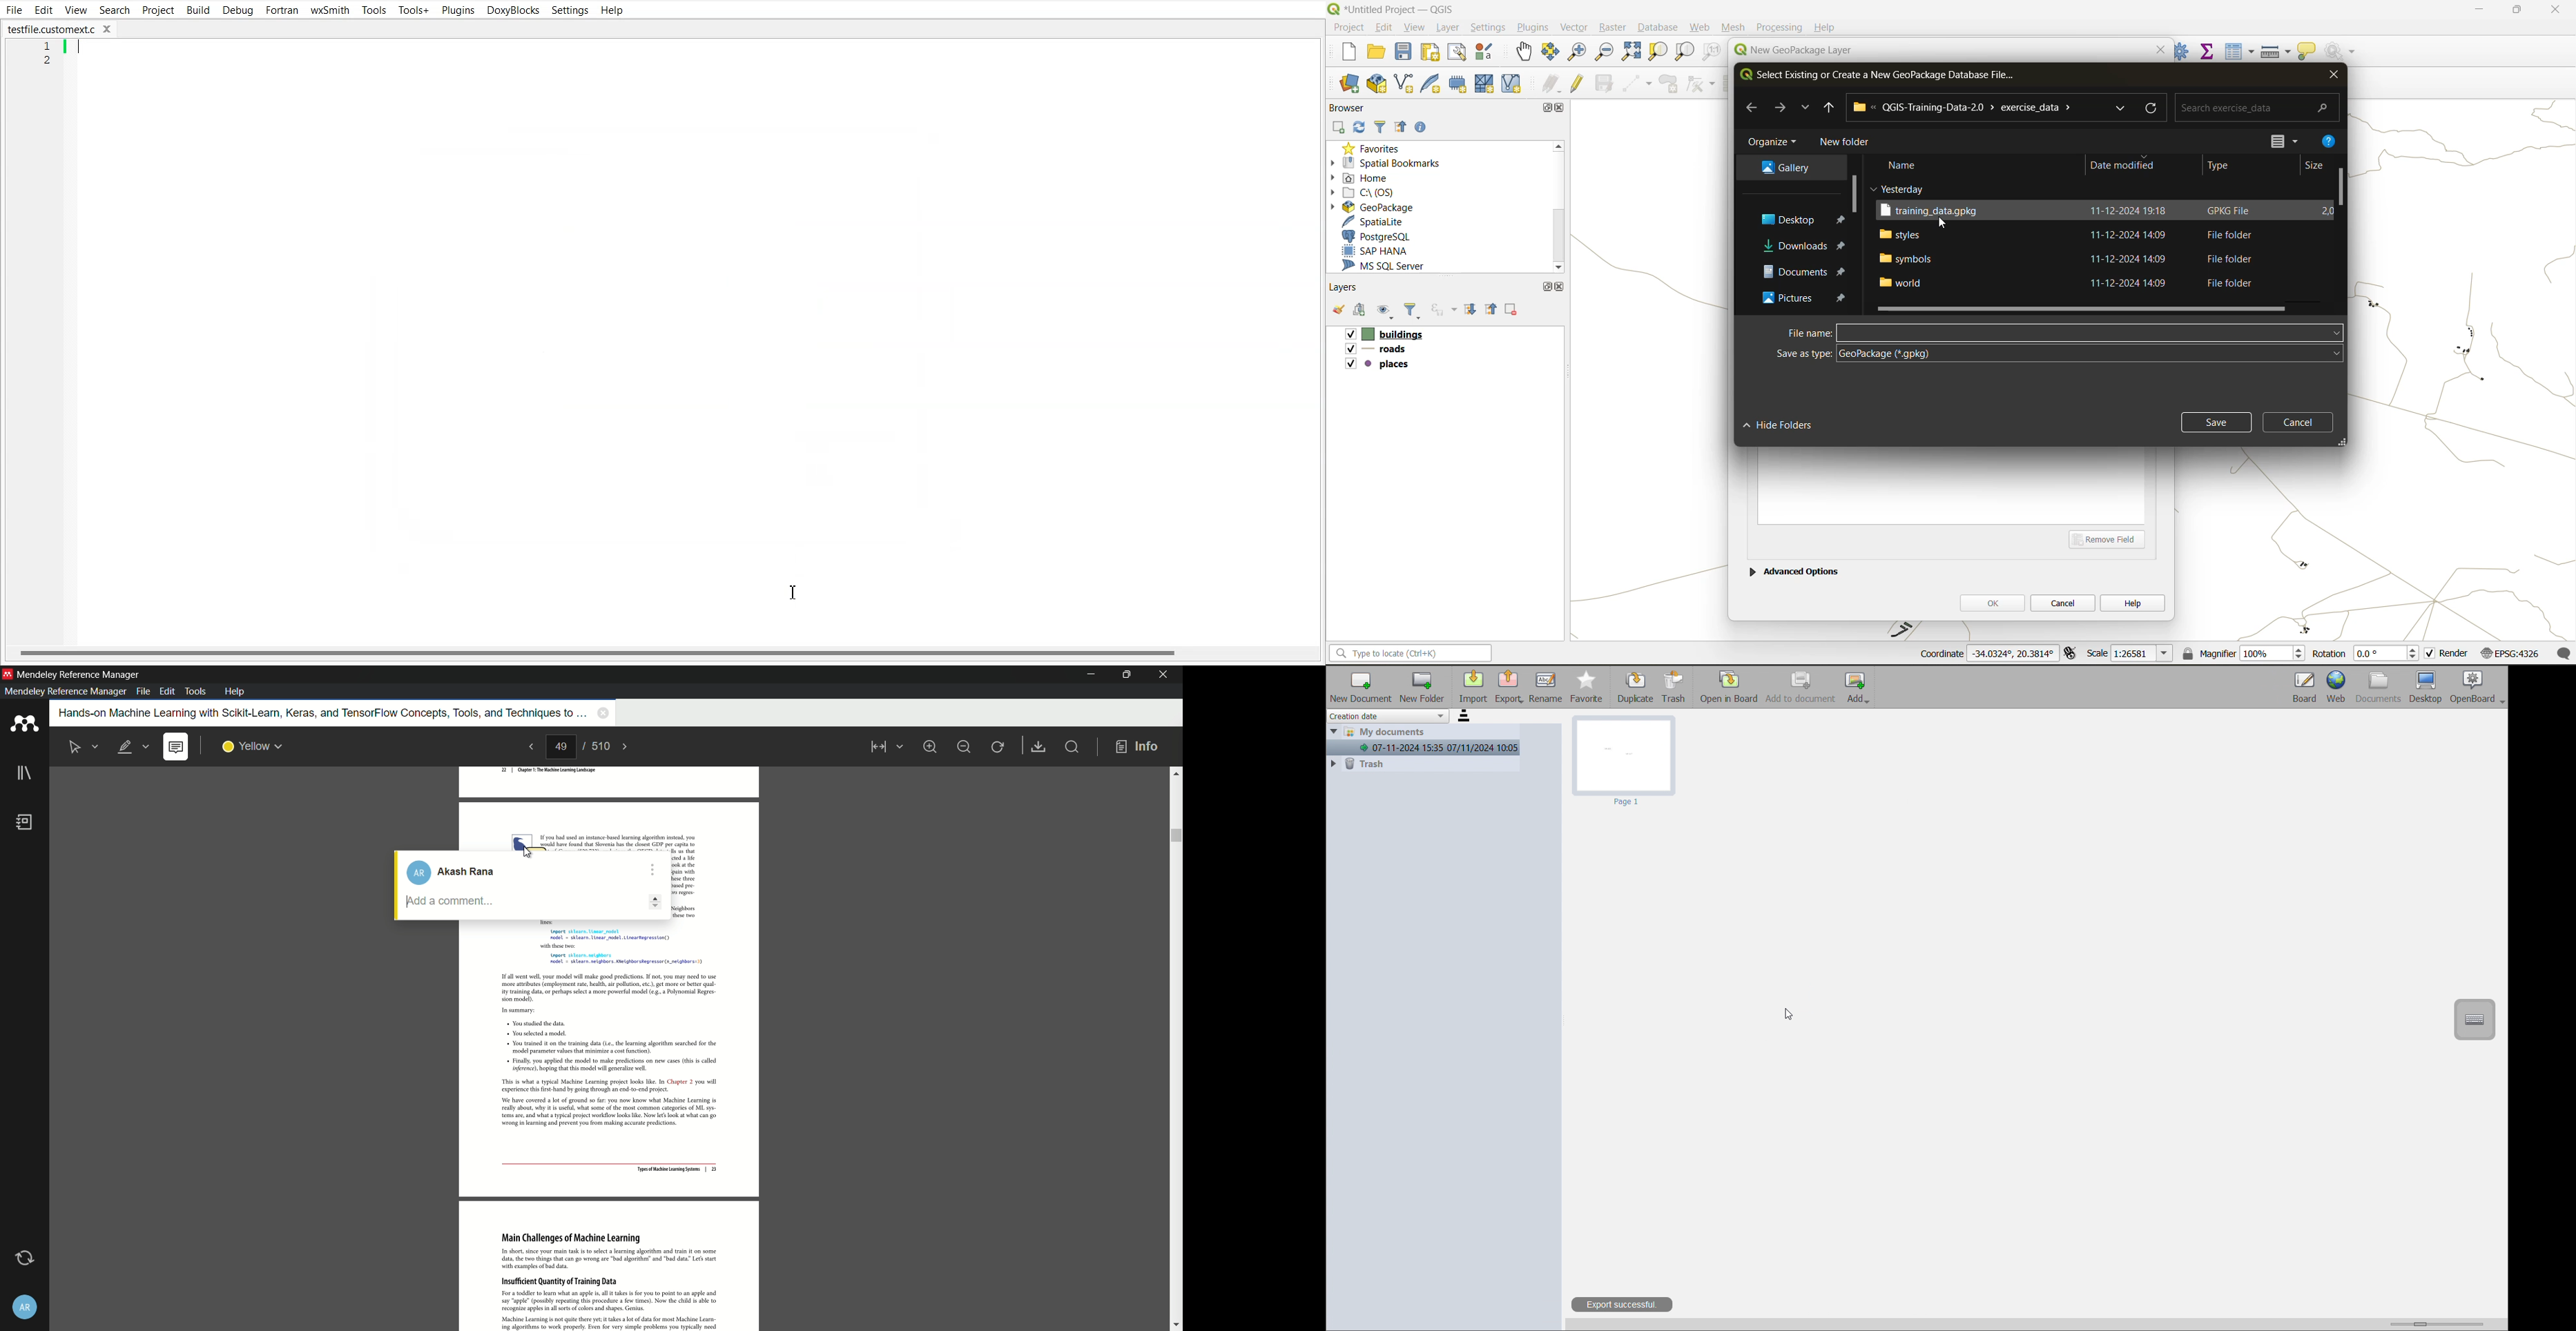 This screenshot has width=2576, height=1344. I want to click on zoom out, so click(964, 746).